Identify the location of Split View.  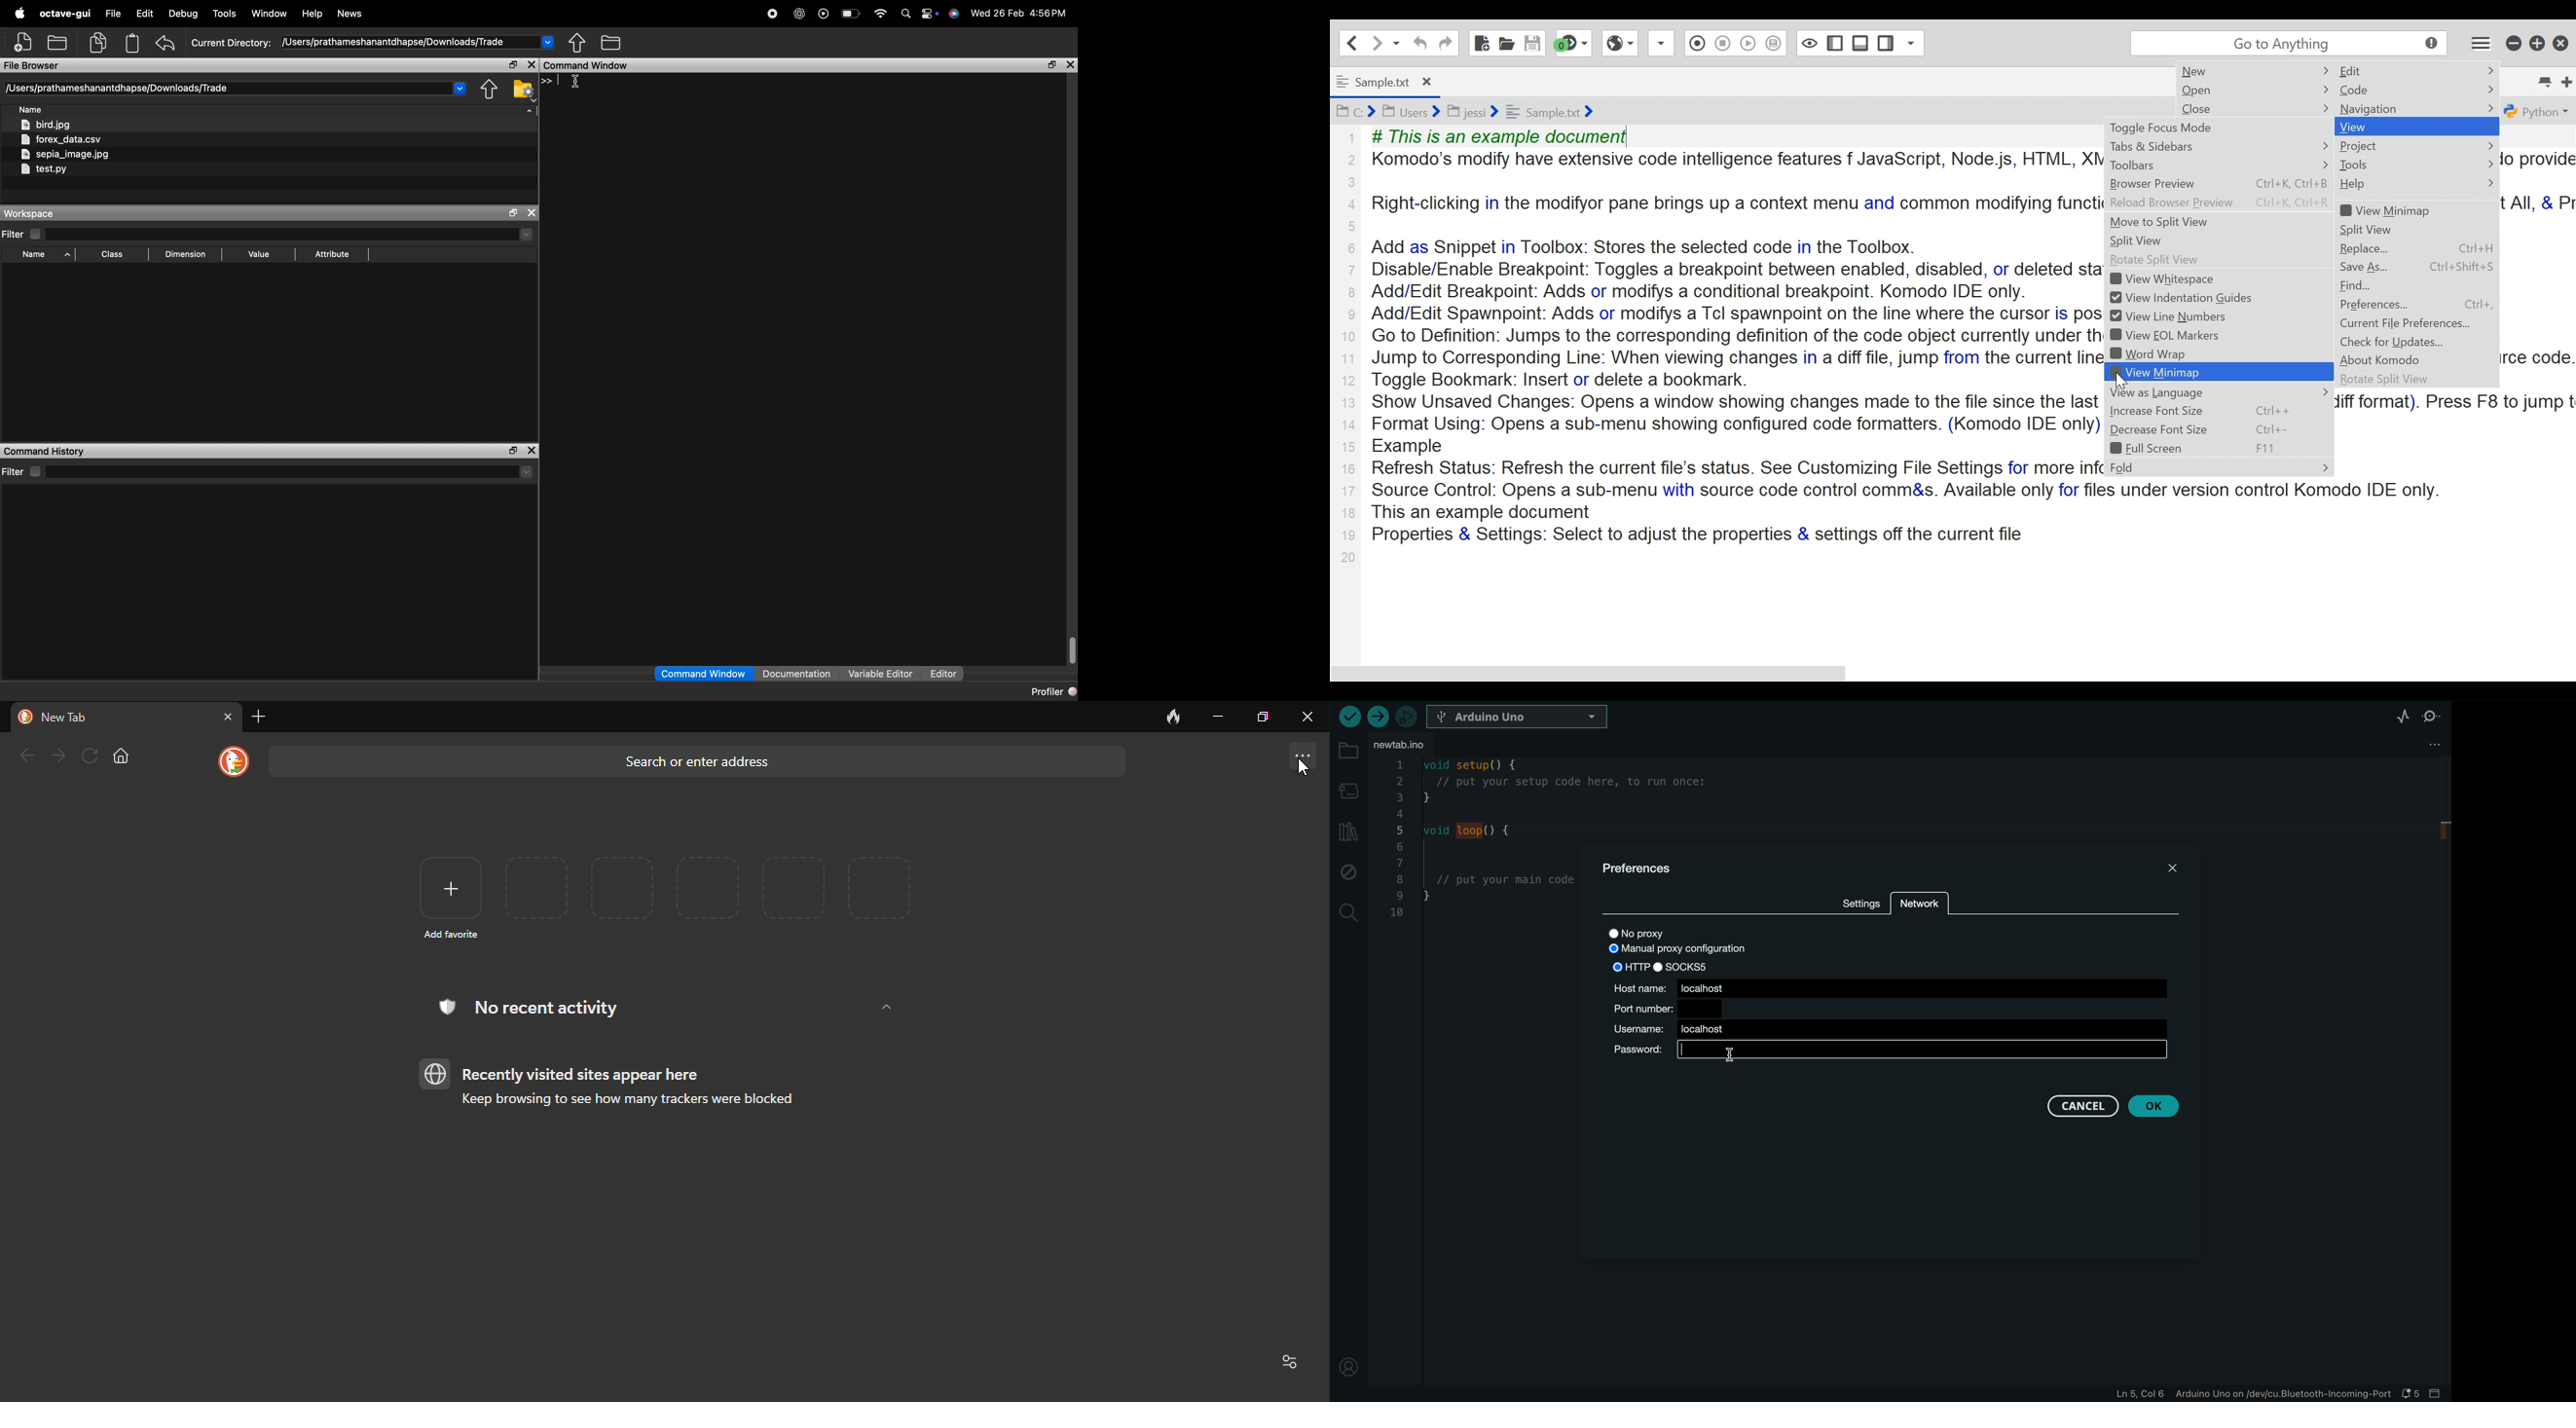
(2218, 241).